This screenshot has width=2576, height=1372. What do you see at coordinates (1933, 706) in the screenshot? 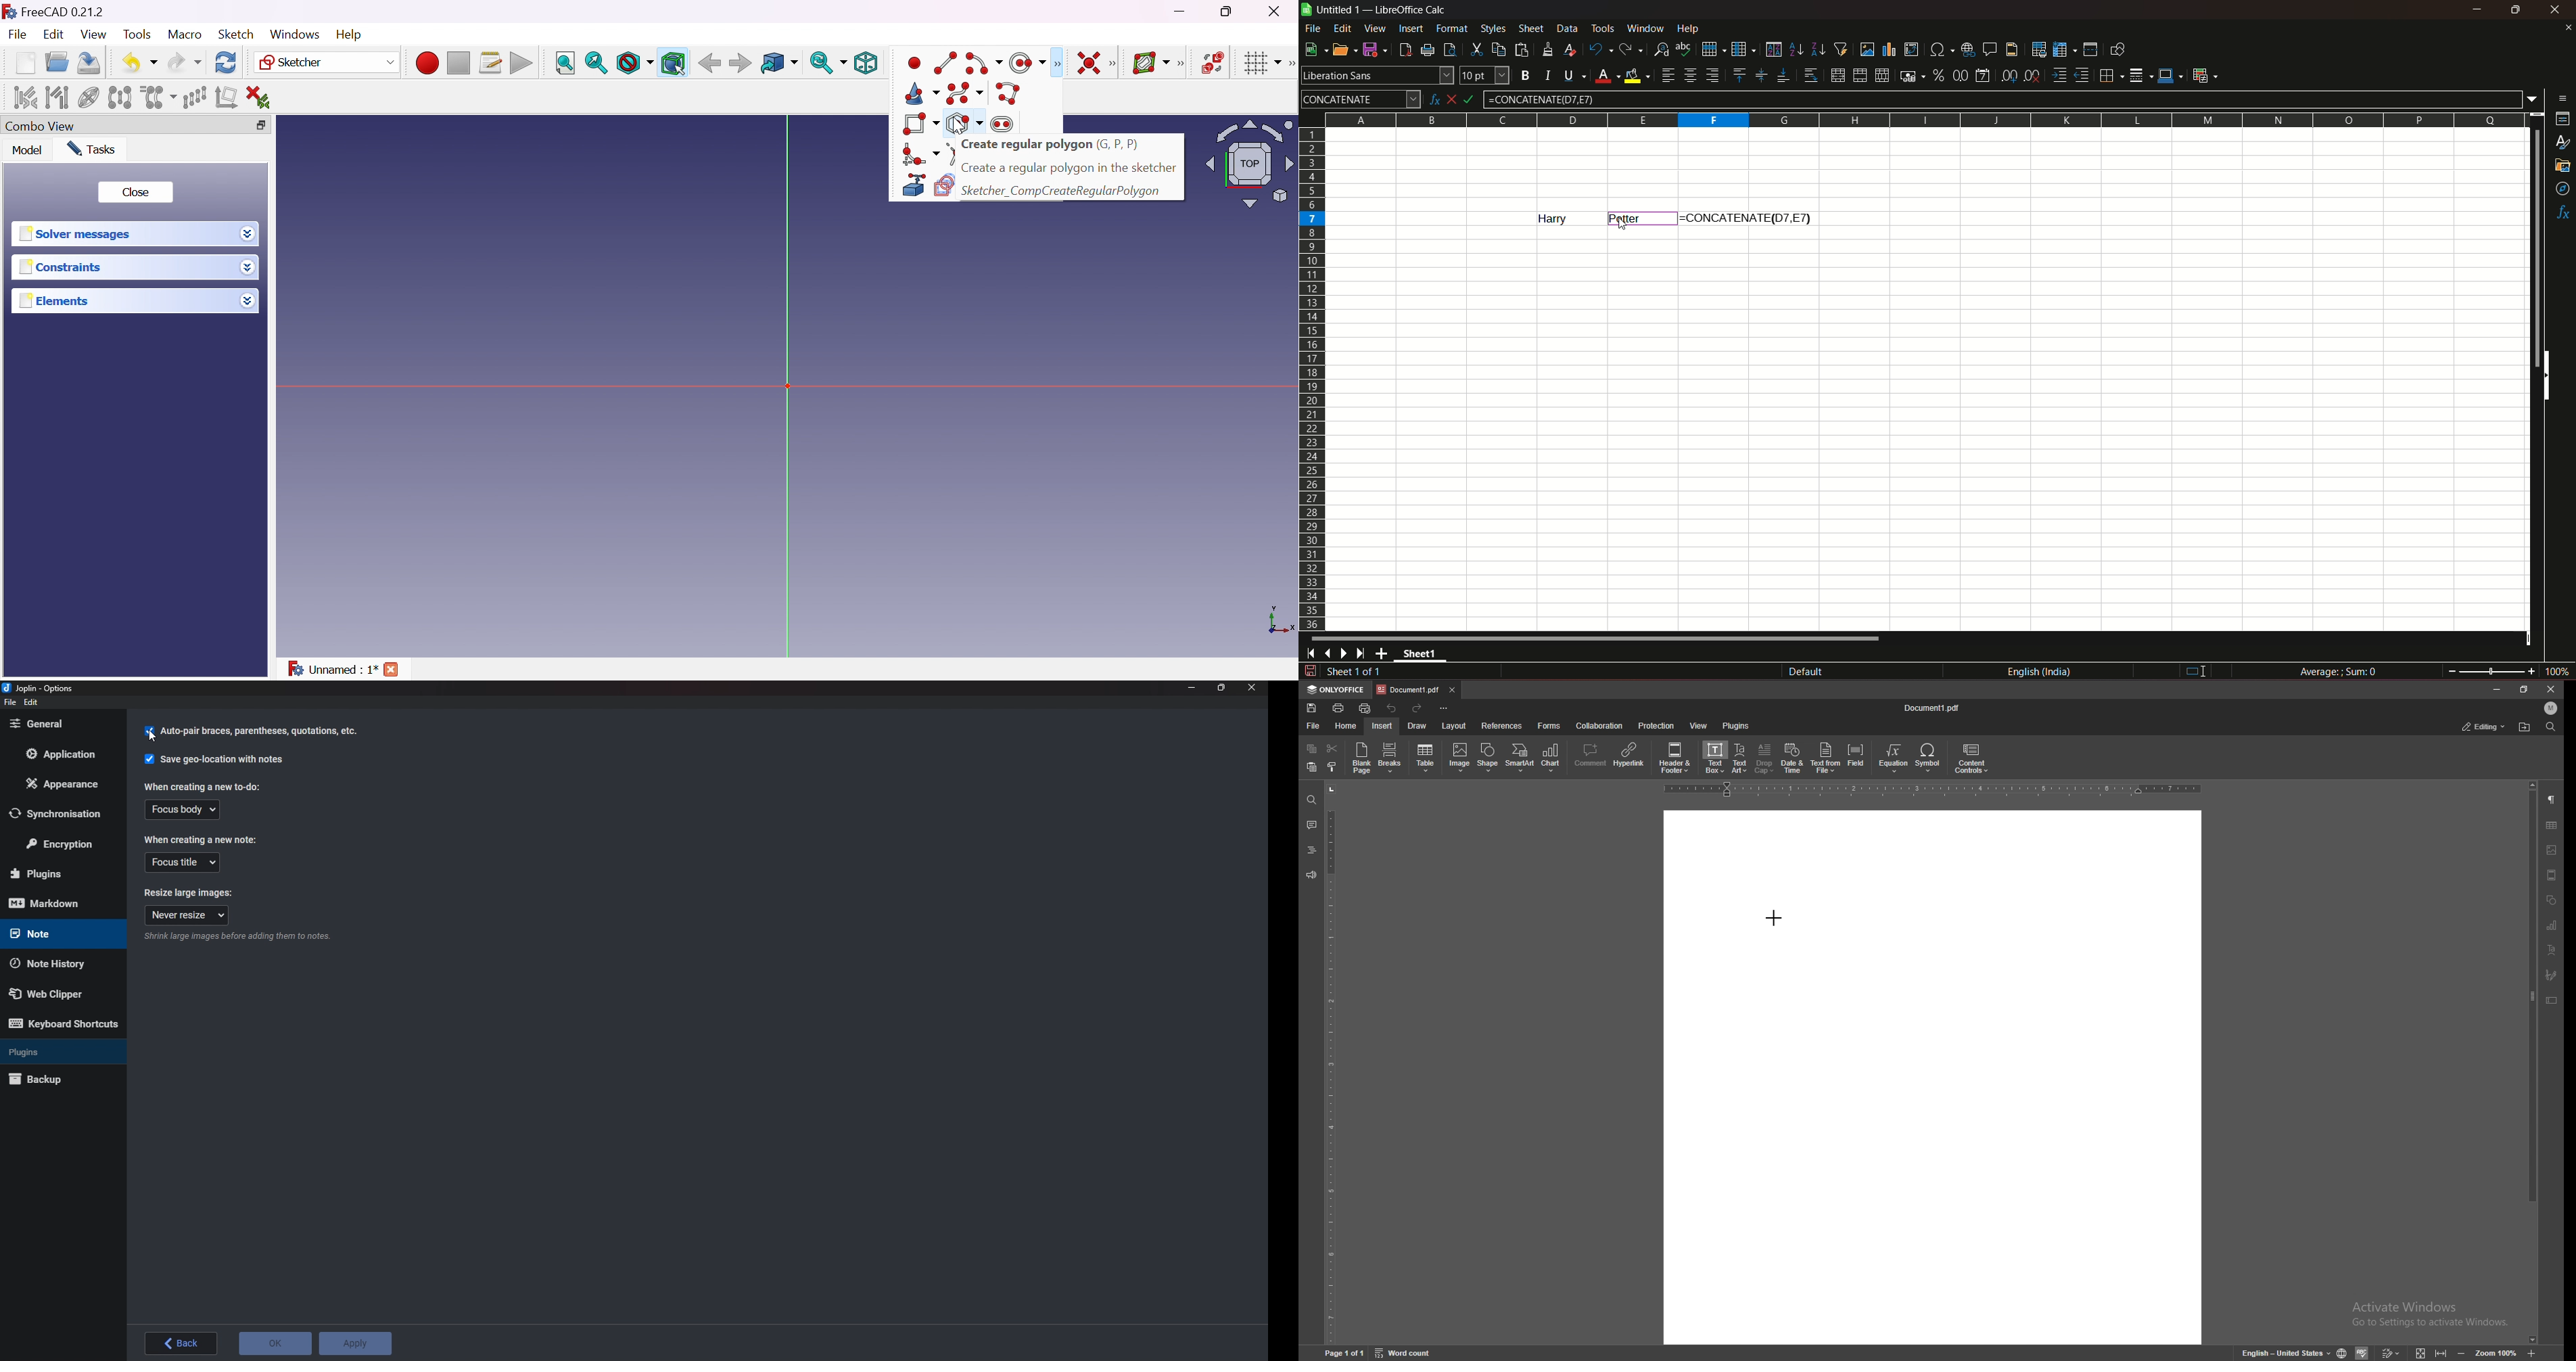
I see `file name` at bounding box center [1933, 706].